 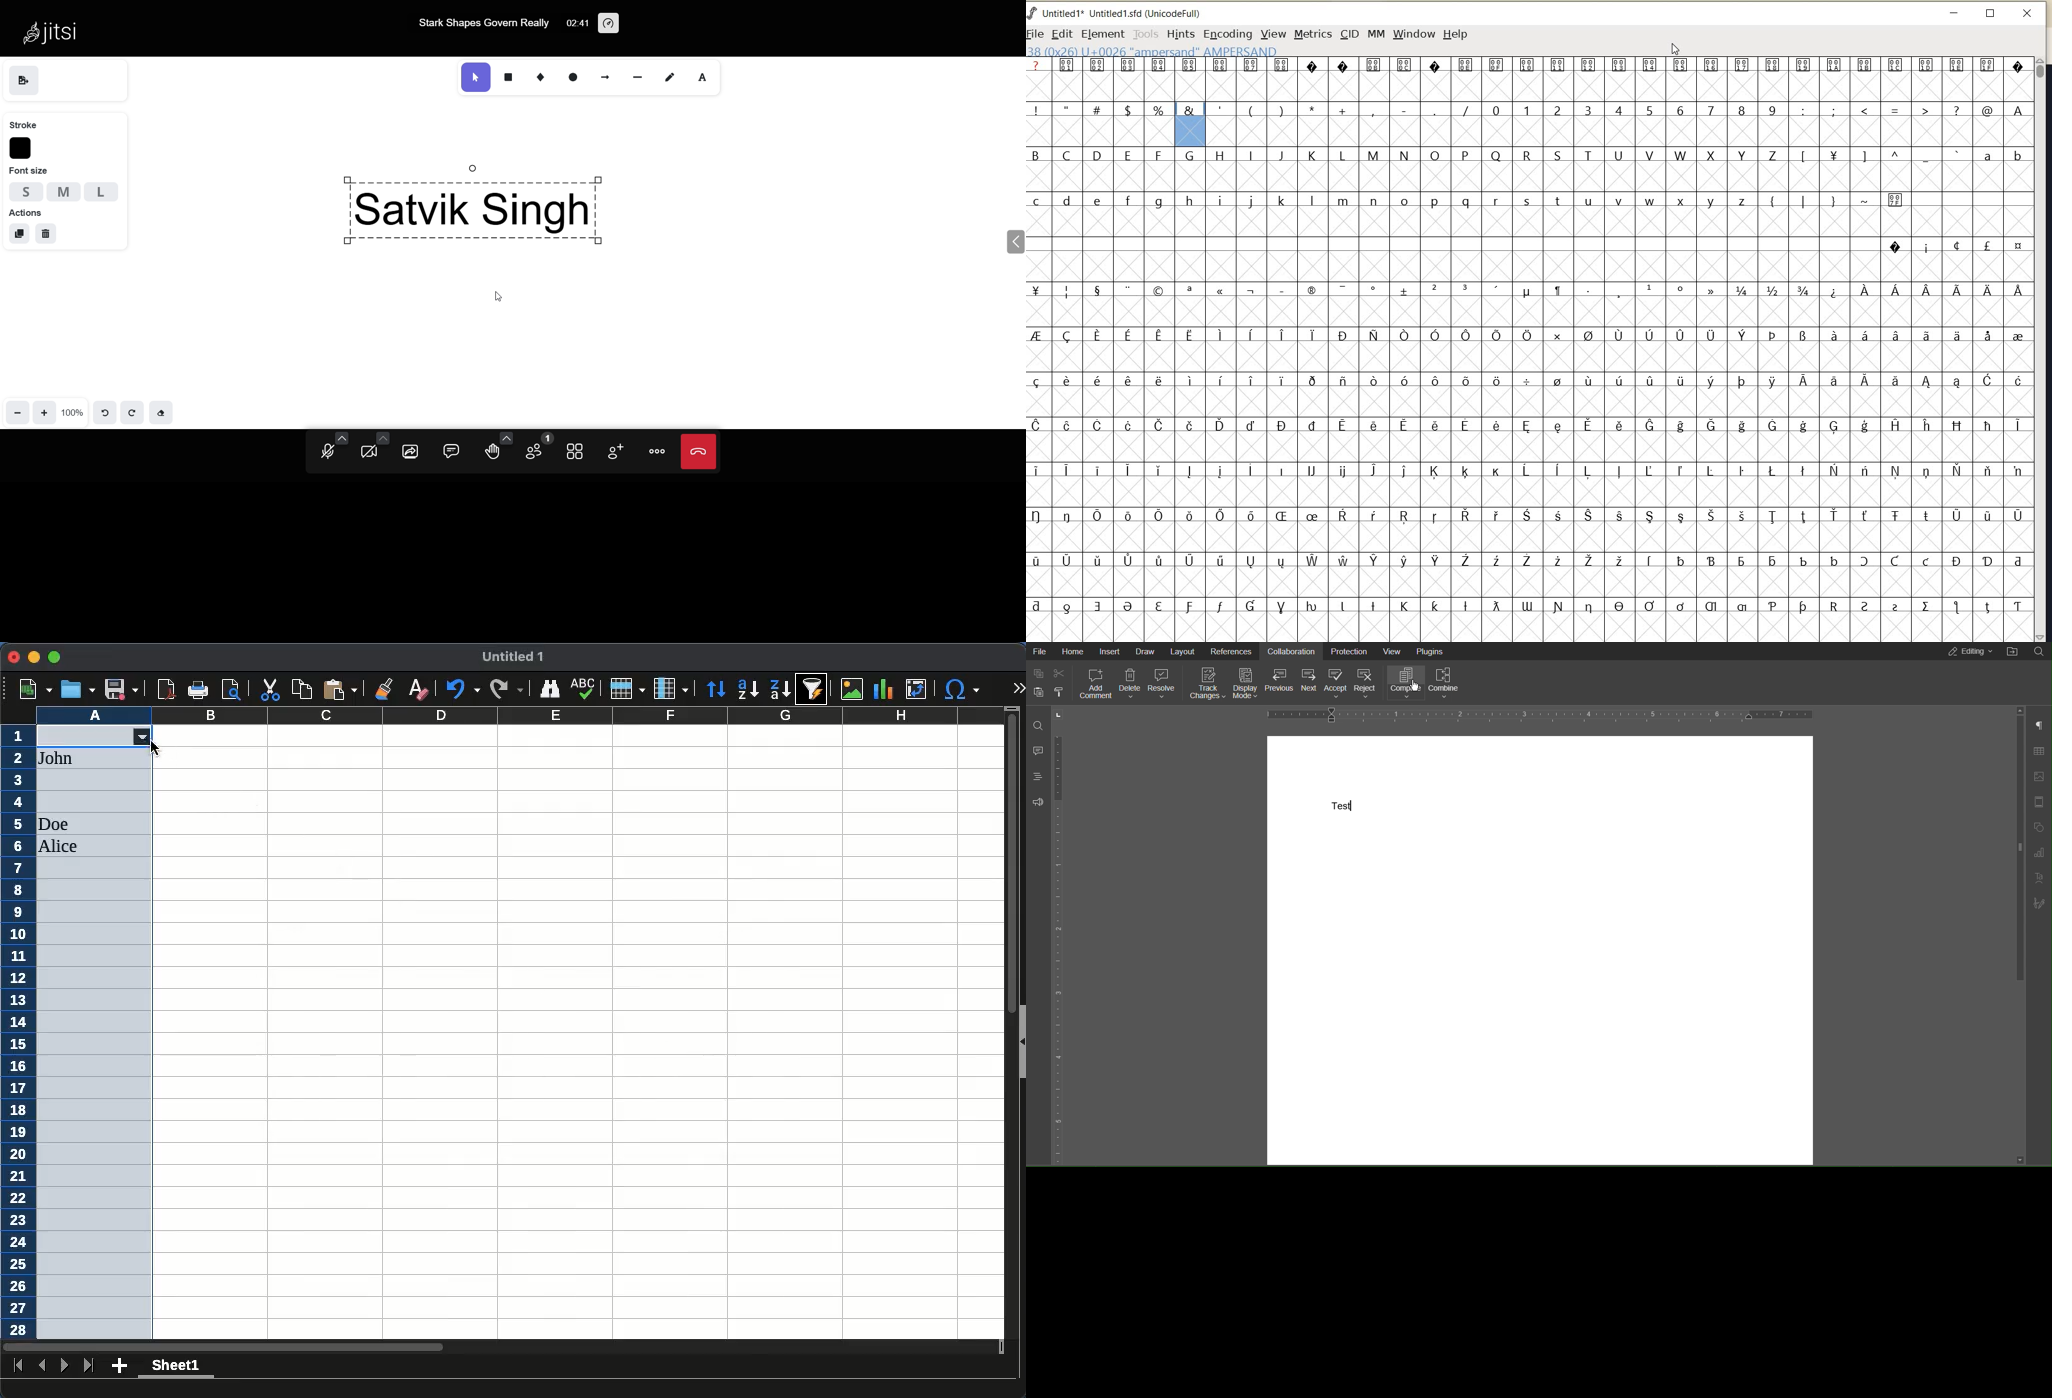 I want to click on Home, so click(x=1075, y=651).